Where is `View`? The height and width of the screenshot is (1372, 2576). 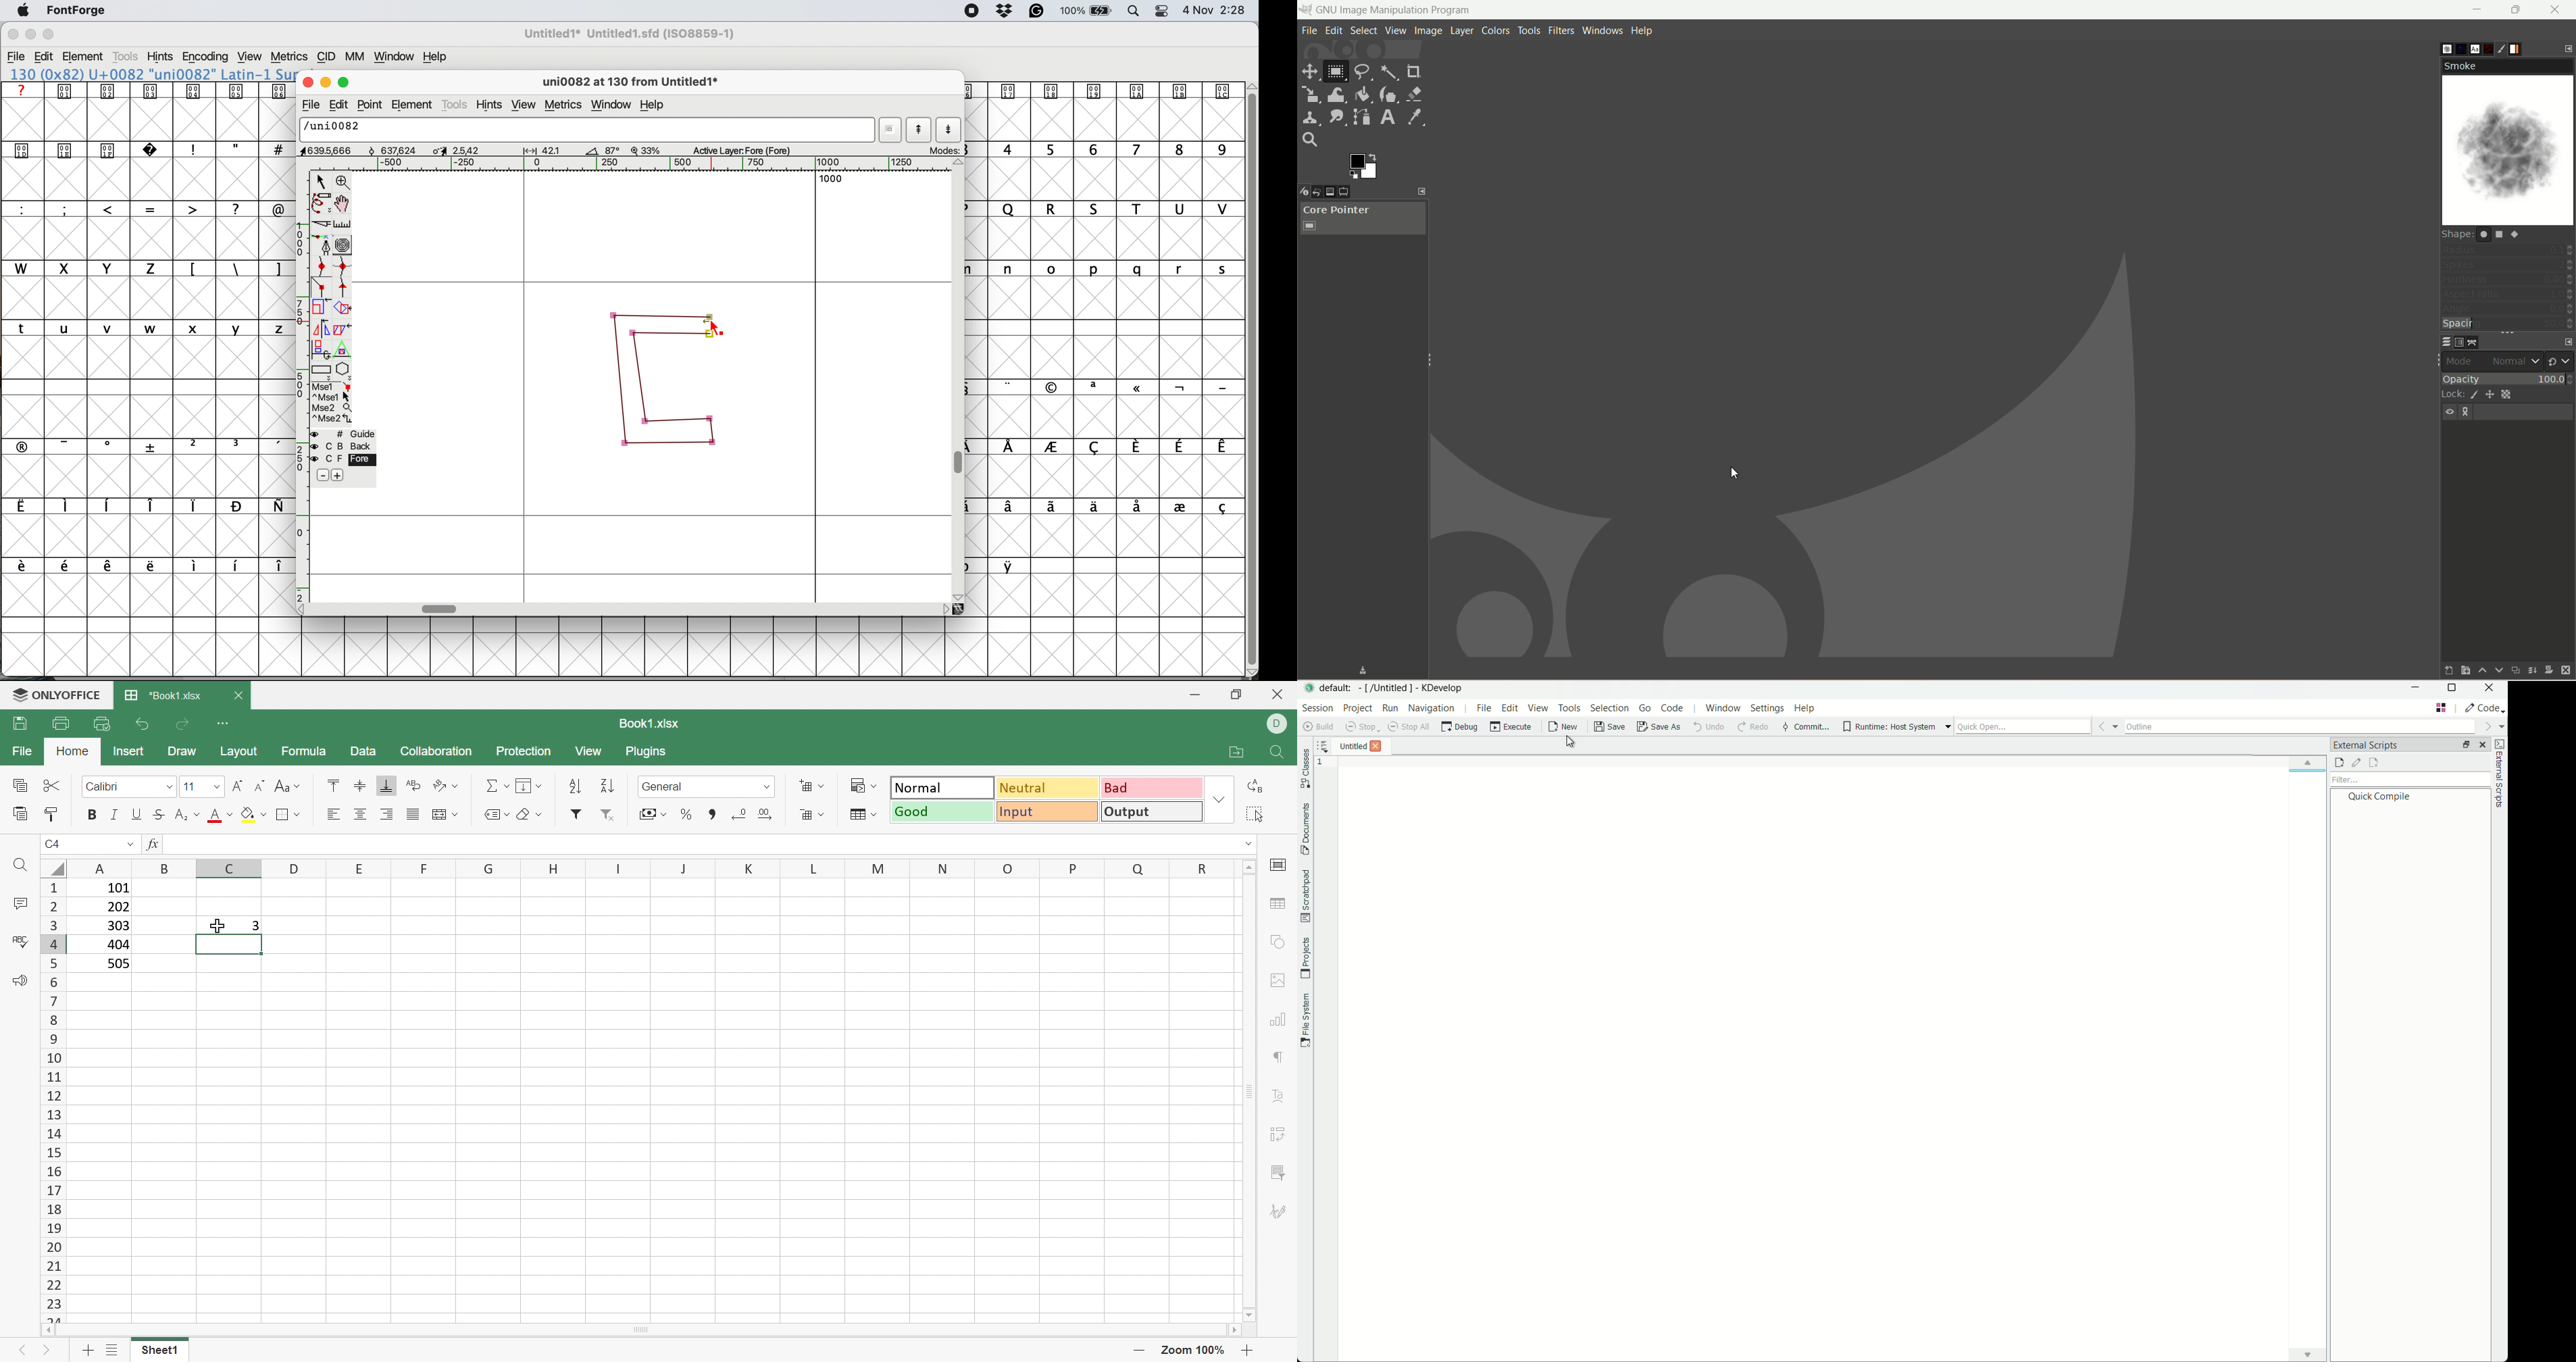 View is located at coordinates (592, 751).